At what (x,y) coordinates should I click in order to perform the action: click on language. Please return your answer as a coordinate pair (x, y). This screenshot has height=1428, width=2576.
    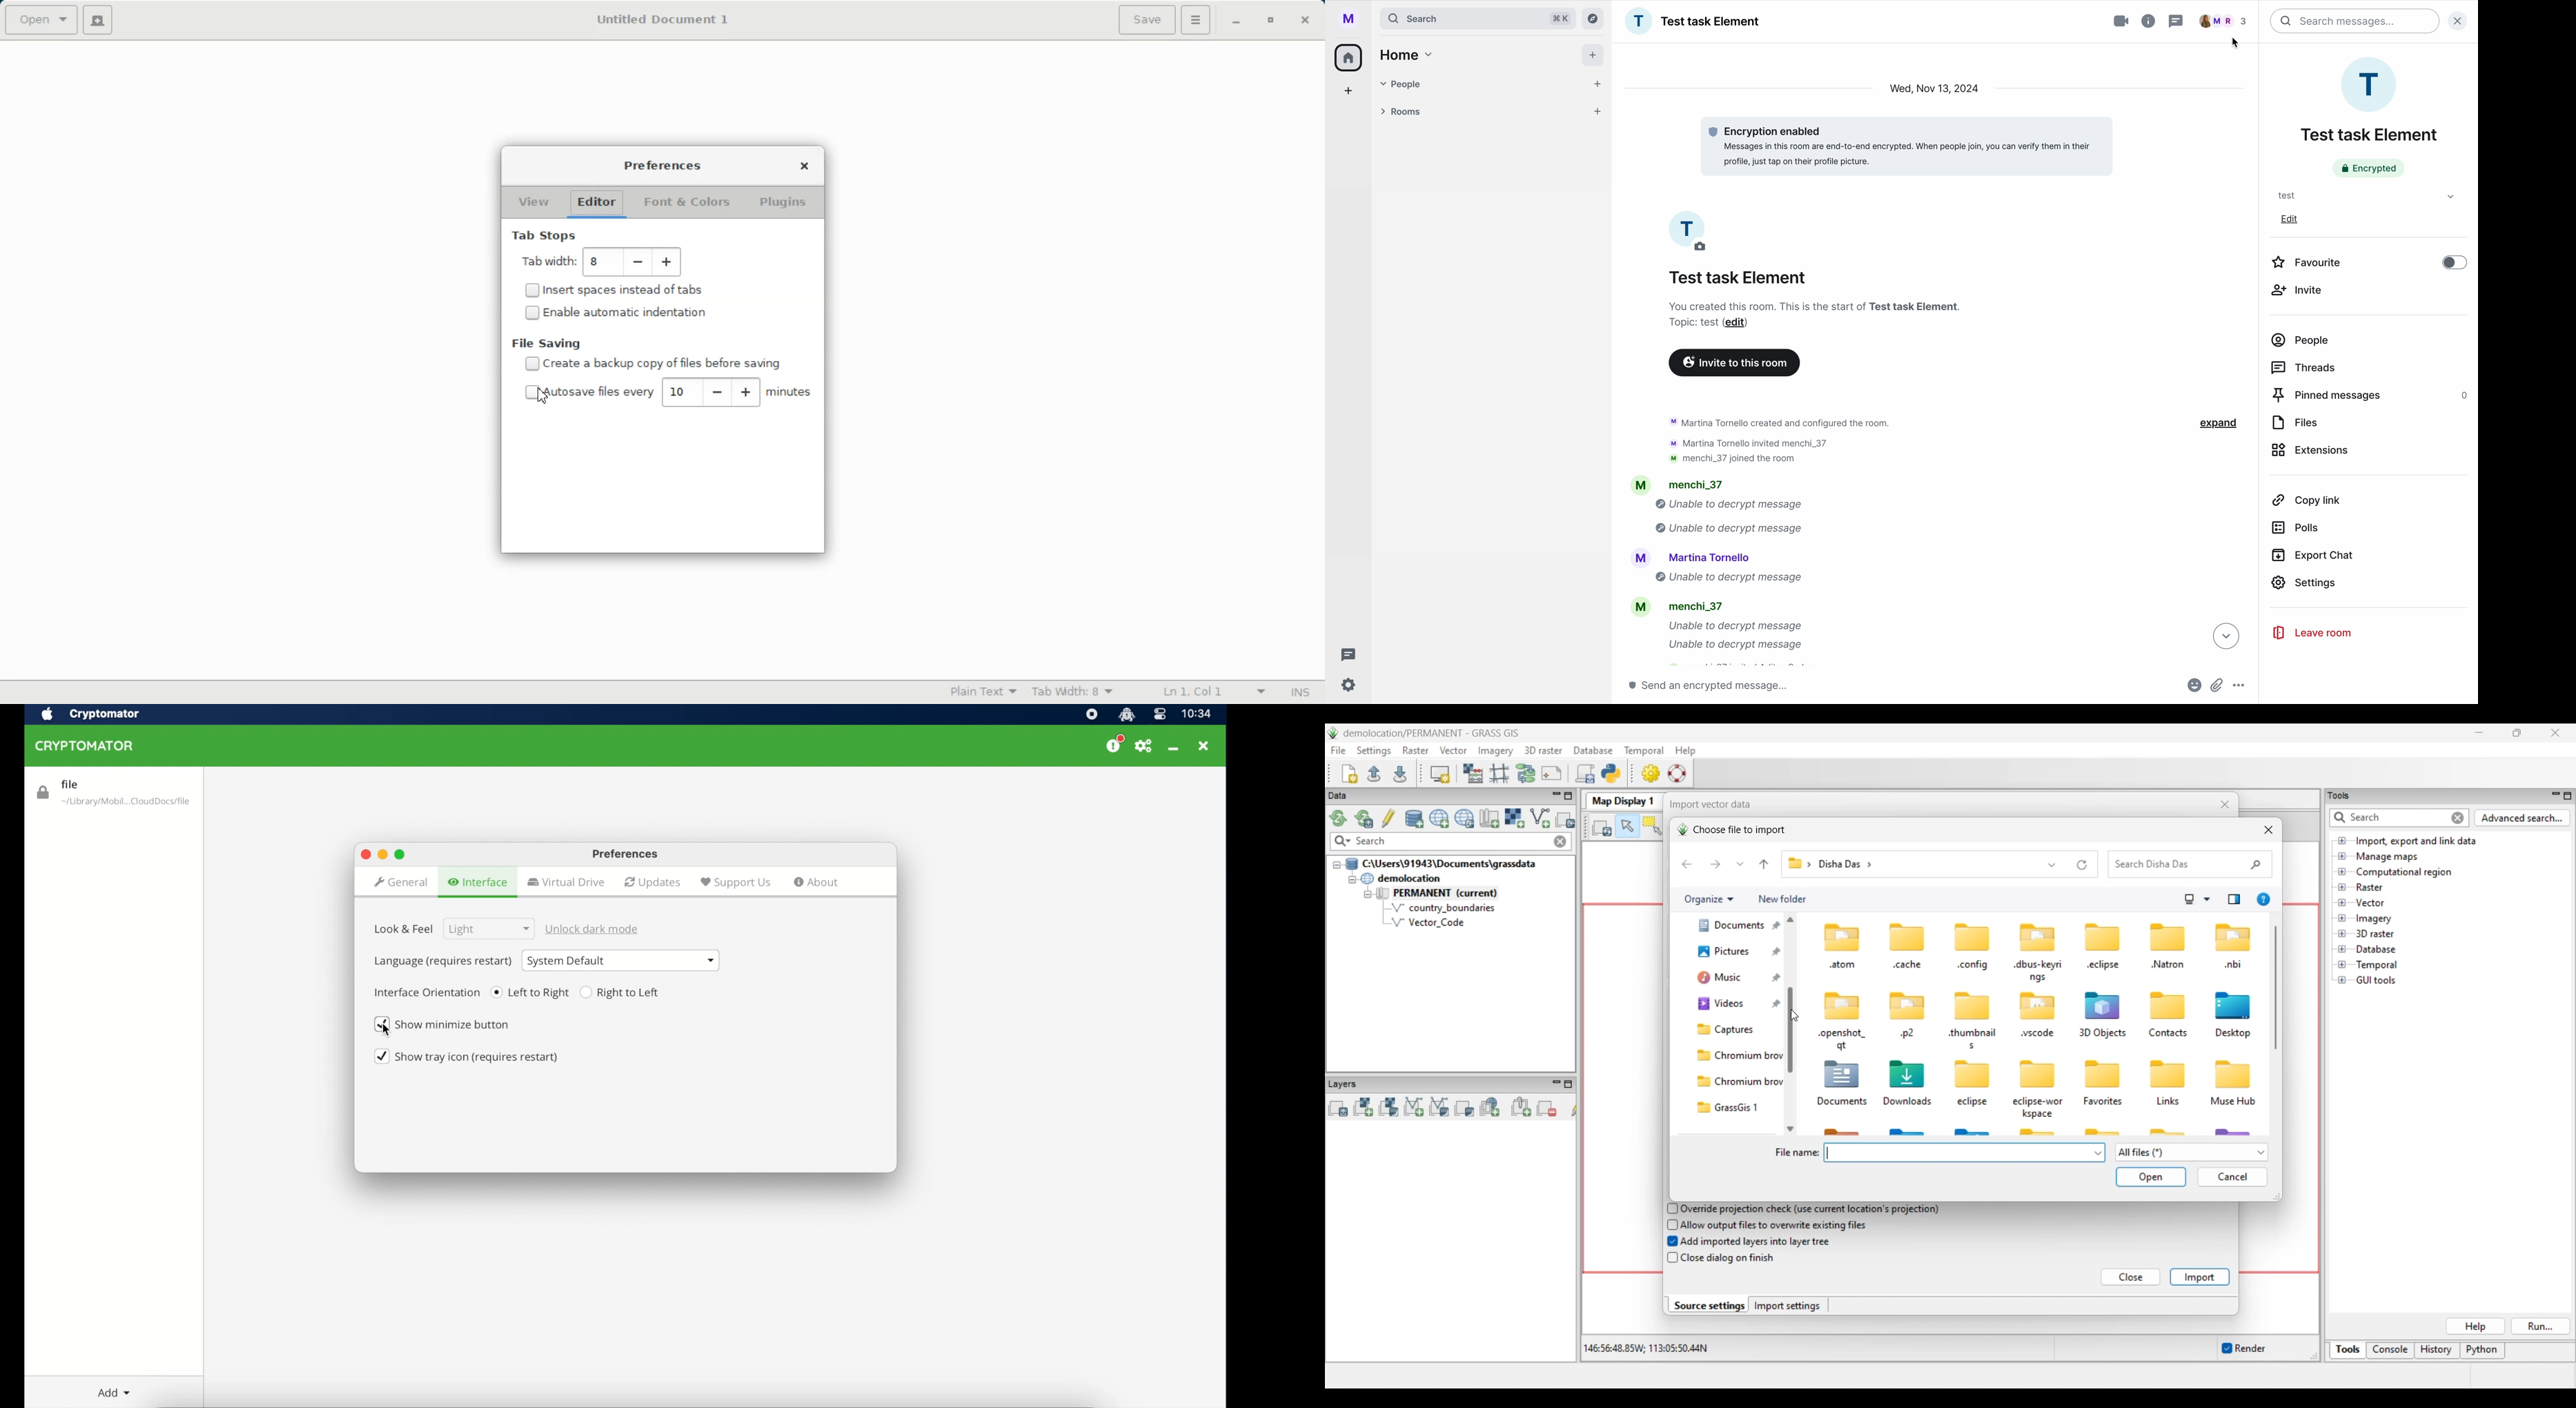
    Looking at the image, I should click on (443, 962).